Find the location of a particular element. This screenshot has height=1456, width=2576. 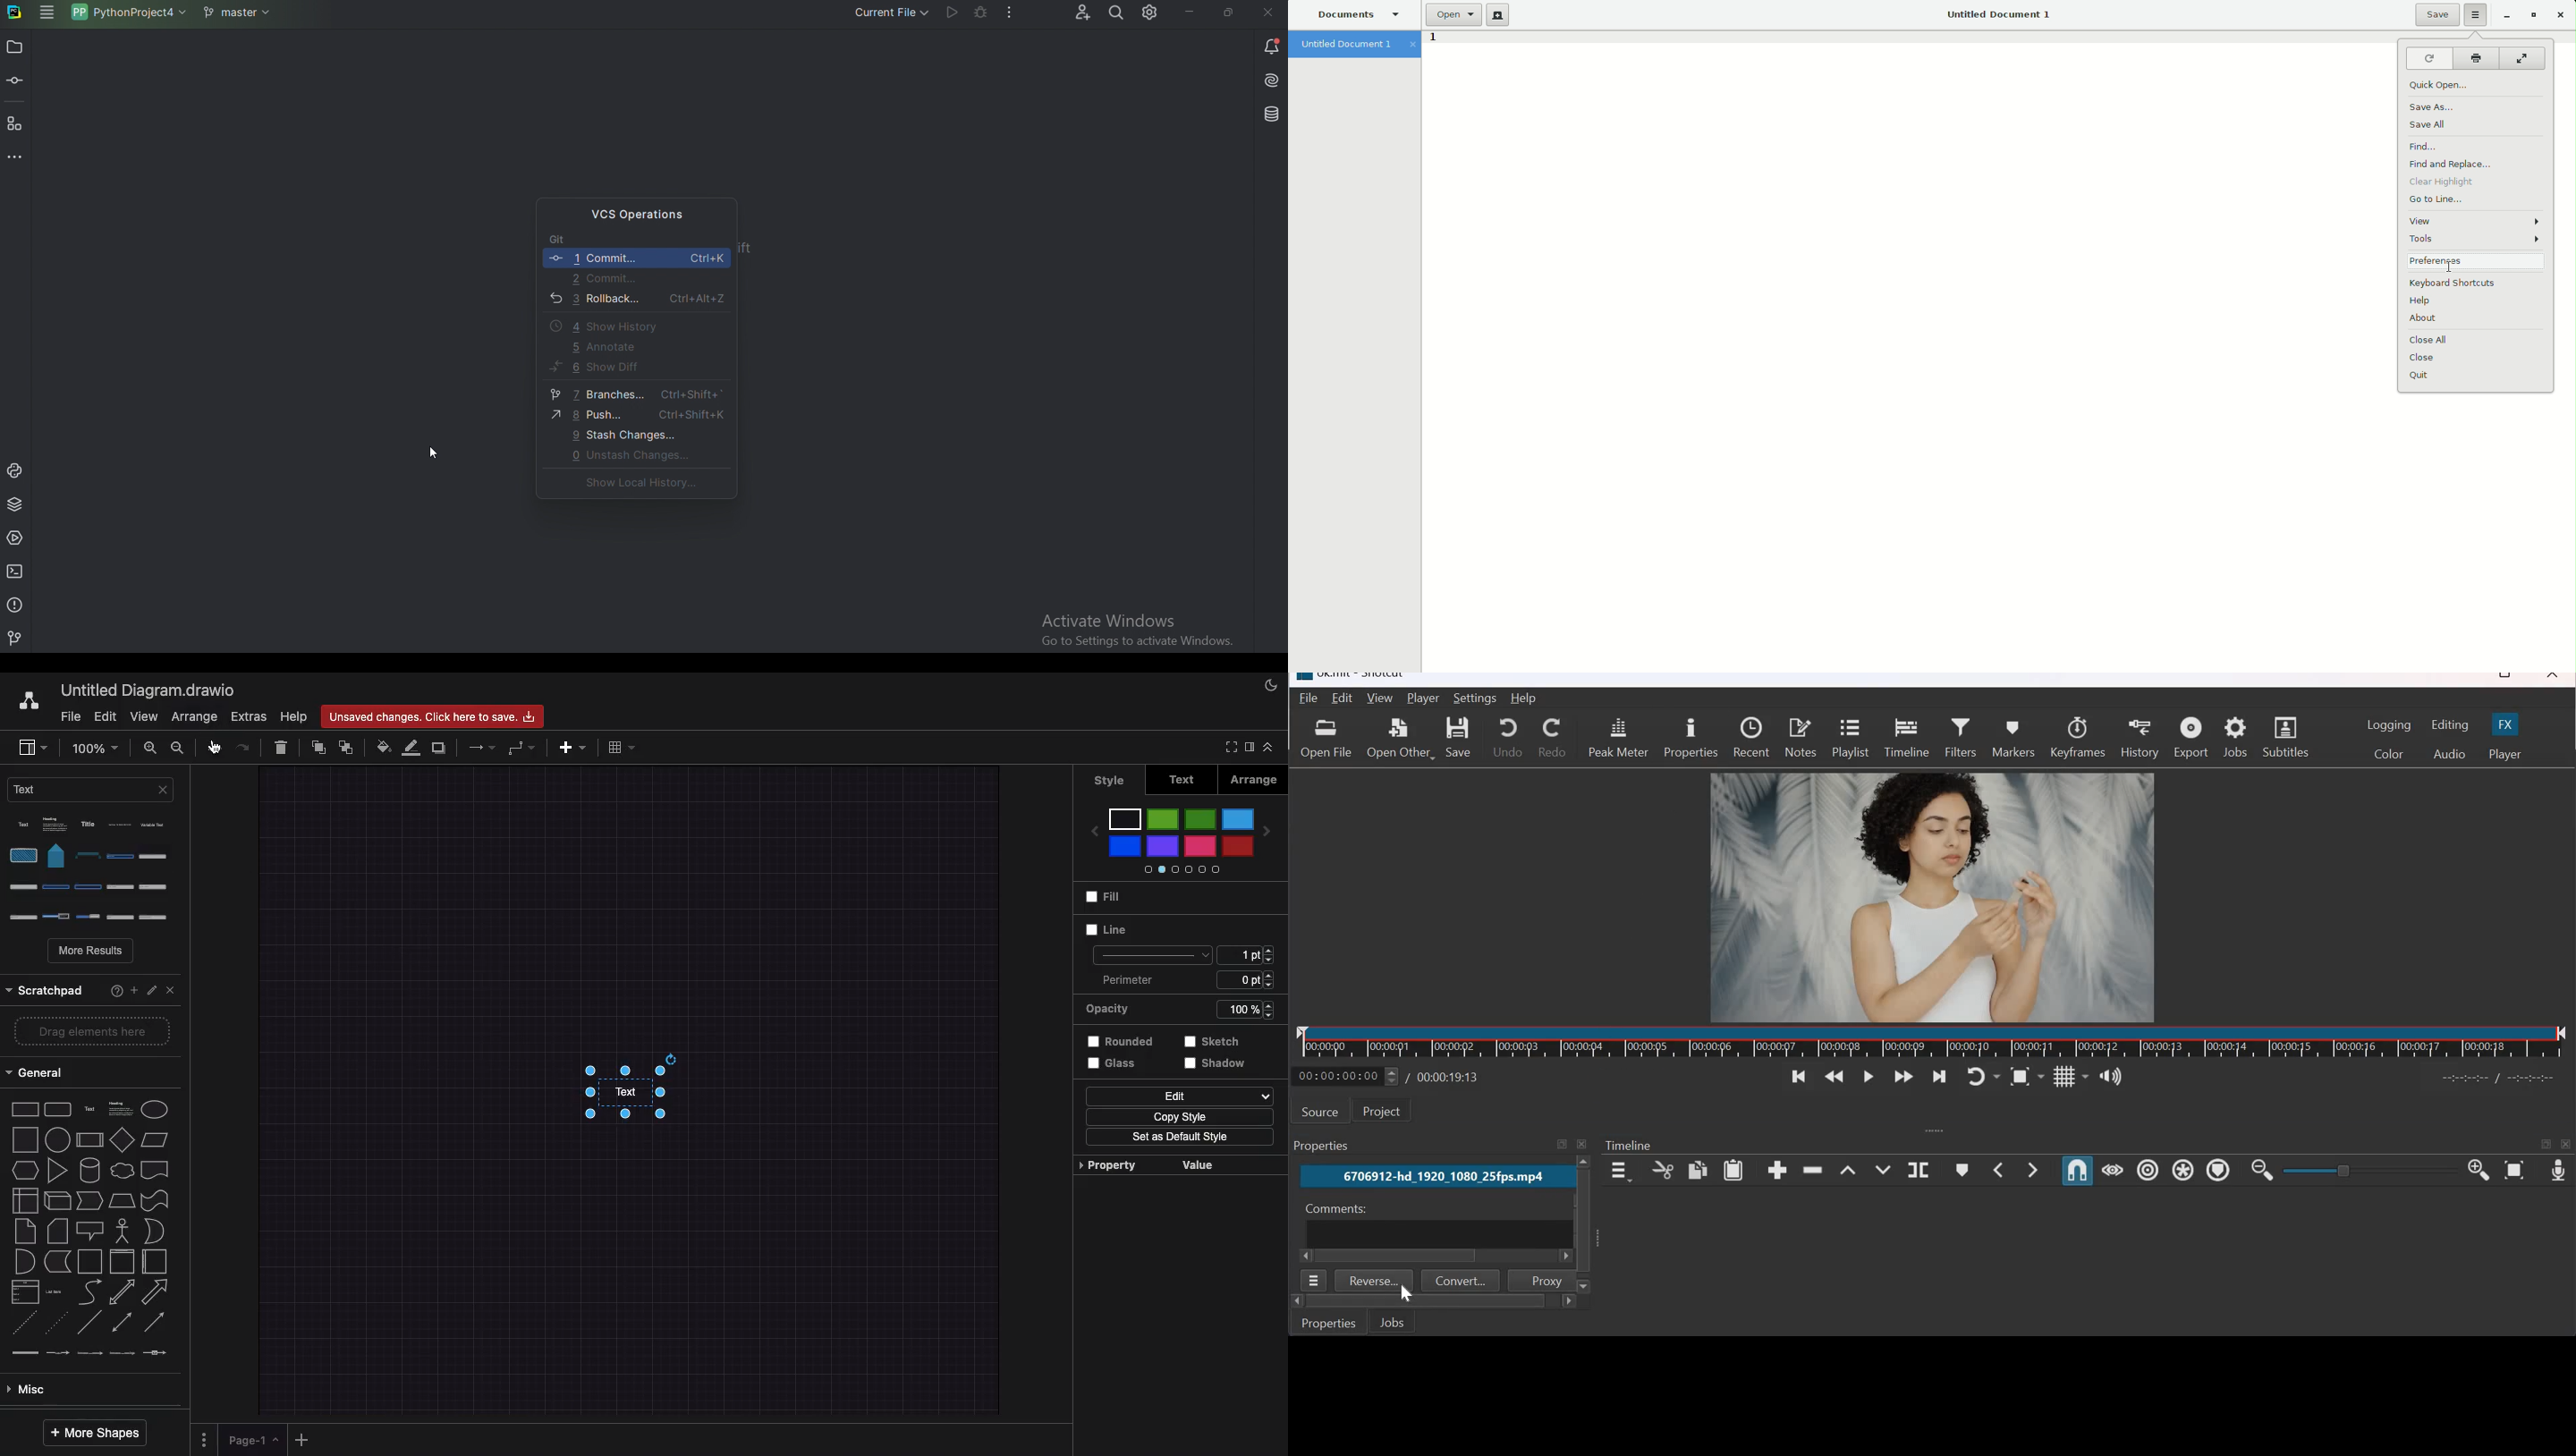

Toggle grid display on the player is located at coordinates (2072, 1076).